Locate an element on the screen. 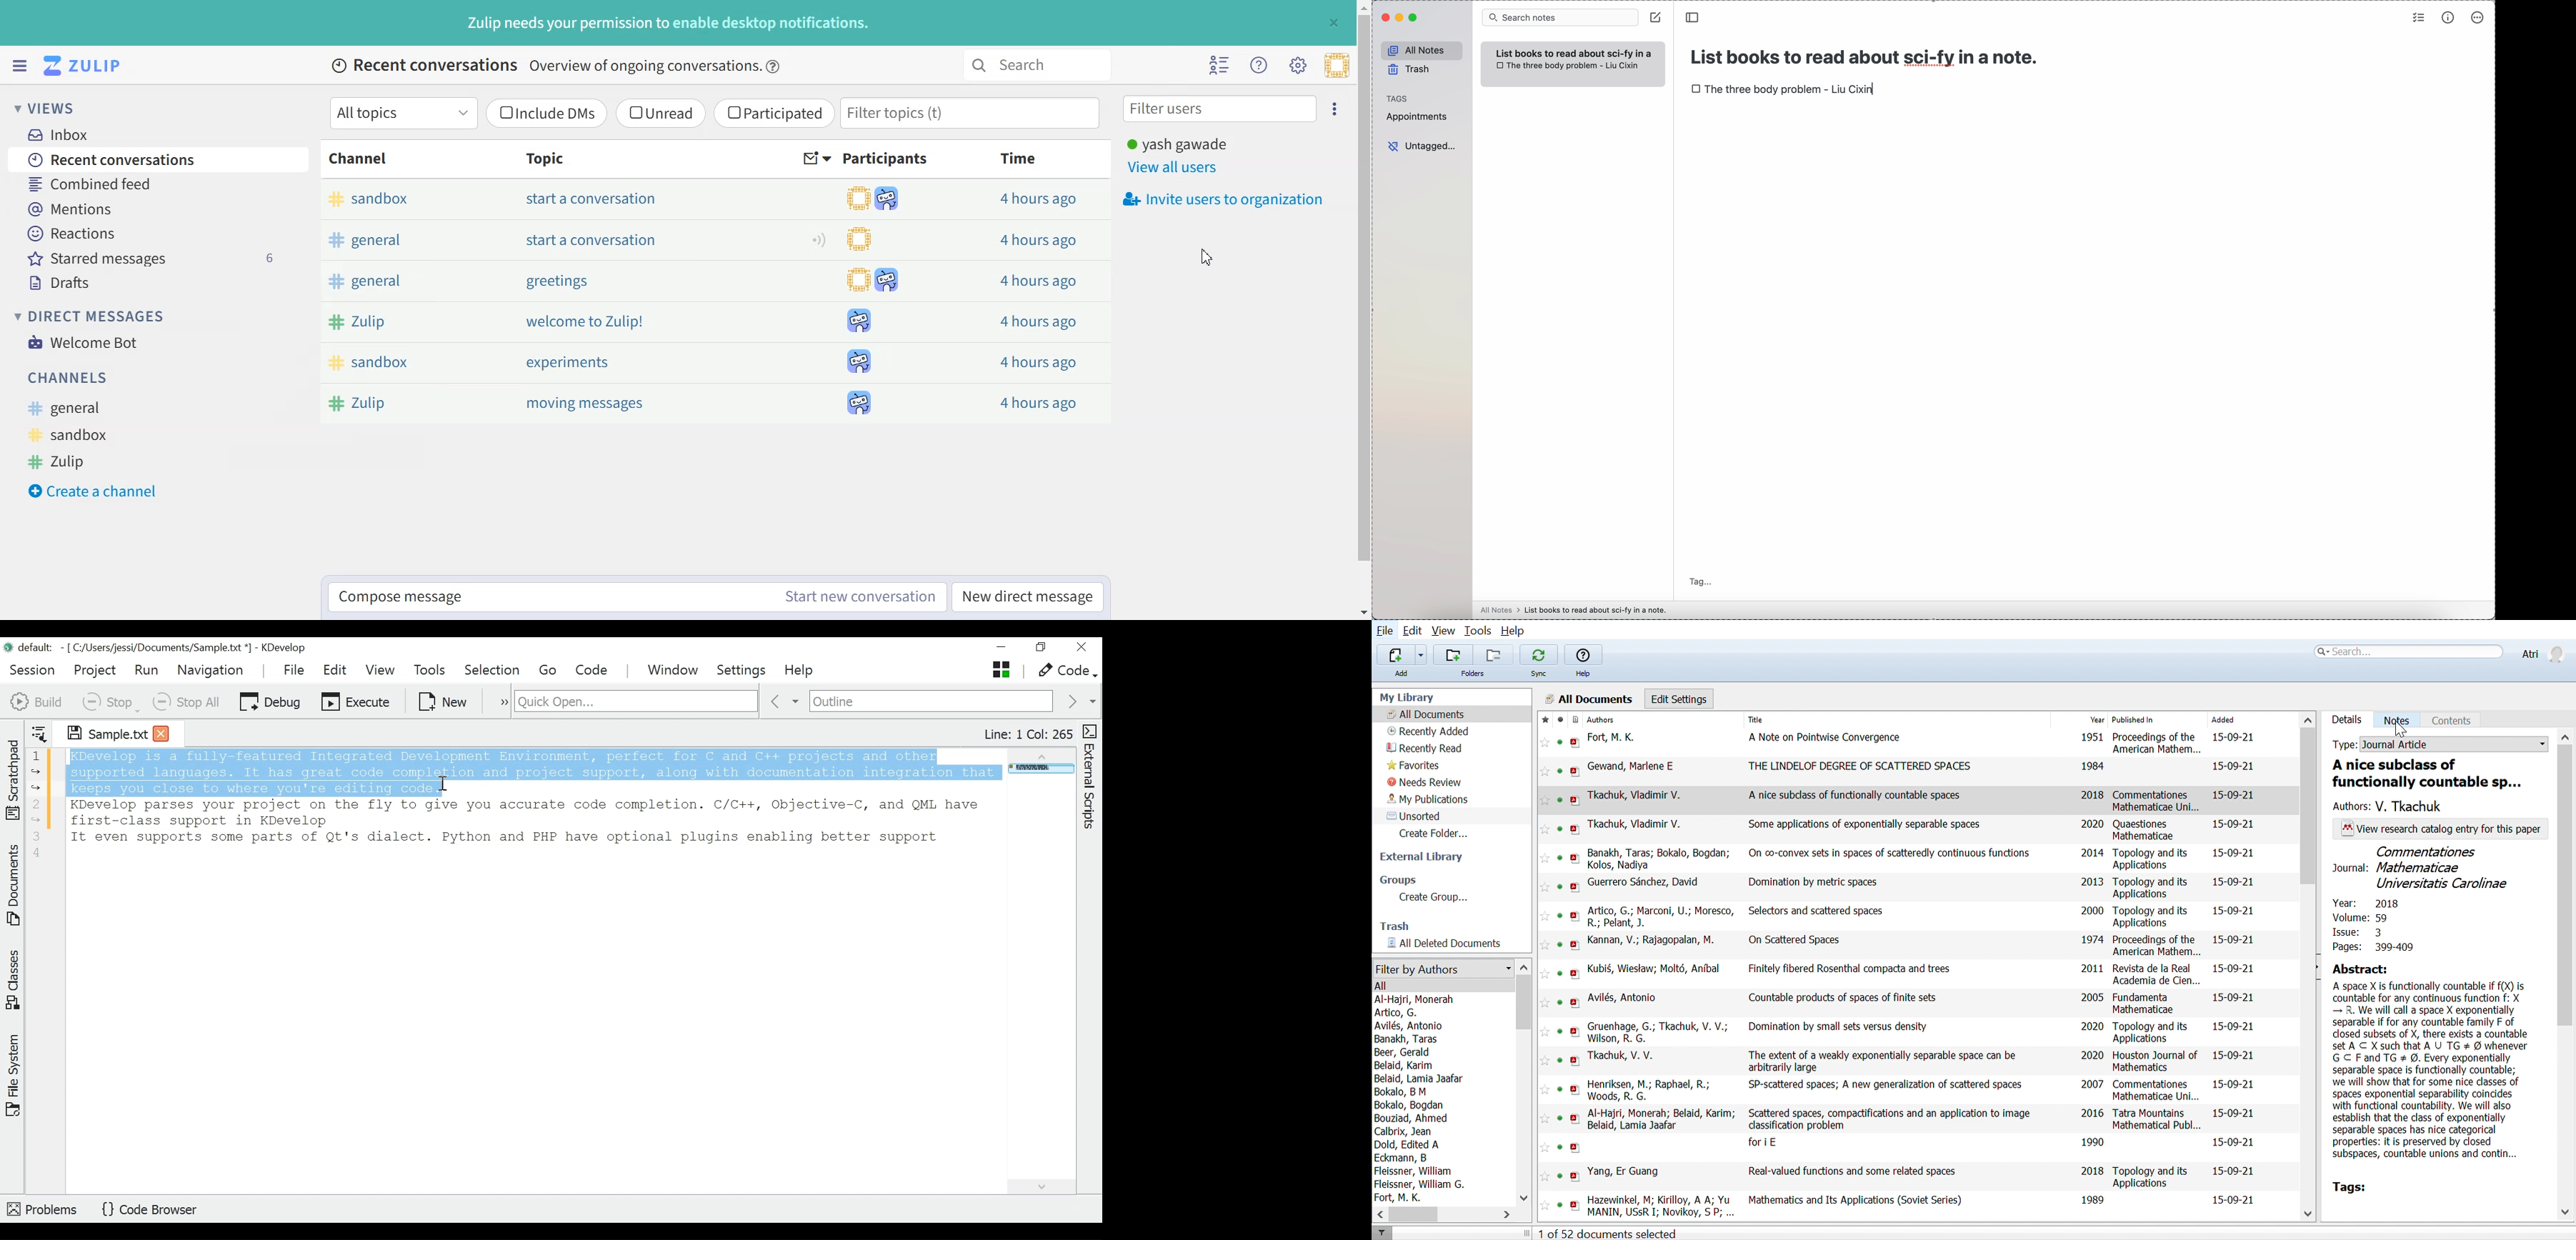 The width and height of the screenshot is (2576, 1260). 2020 is located at coordinates (2092, 1027).